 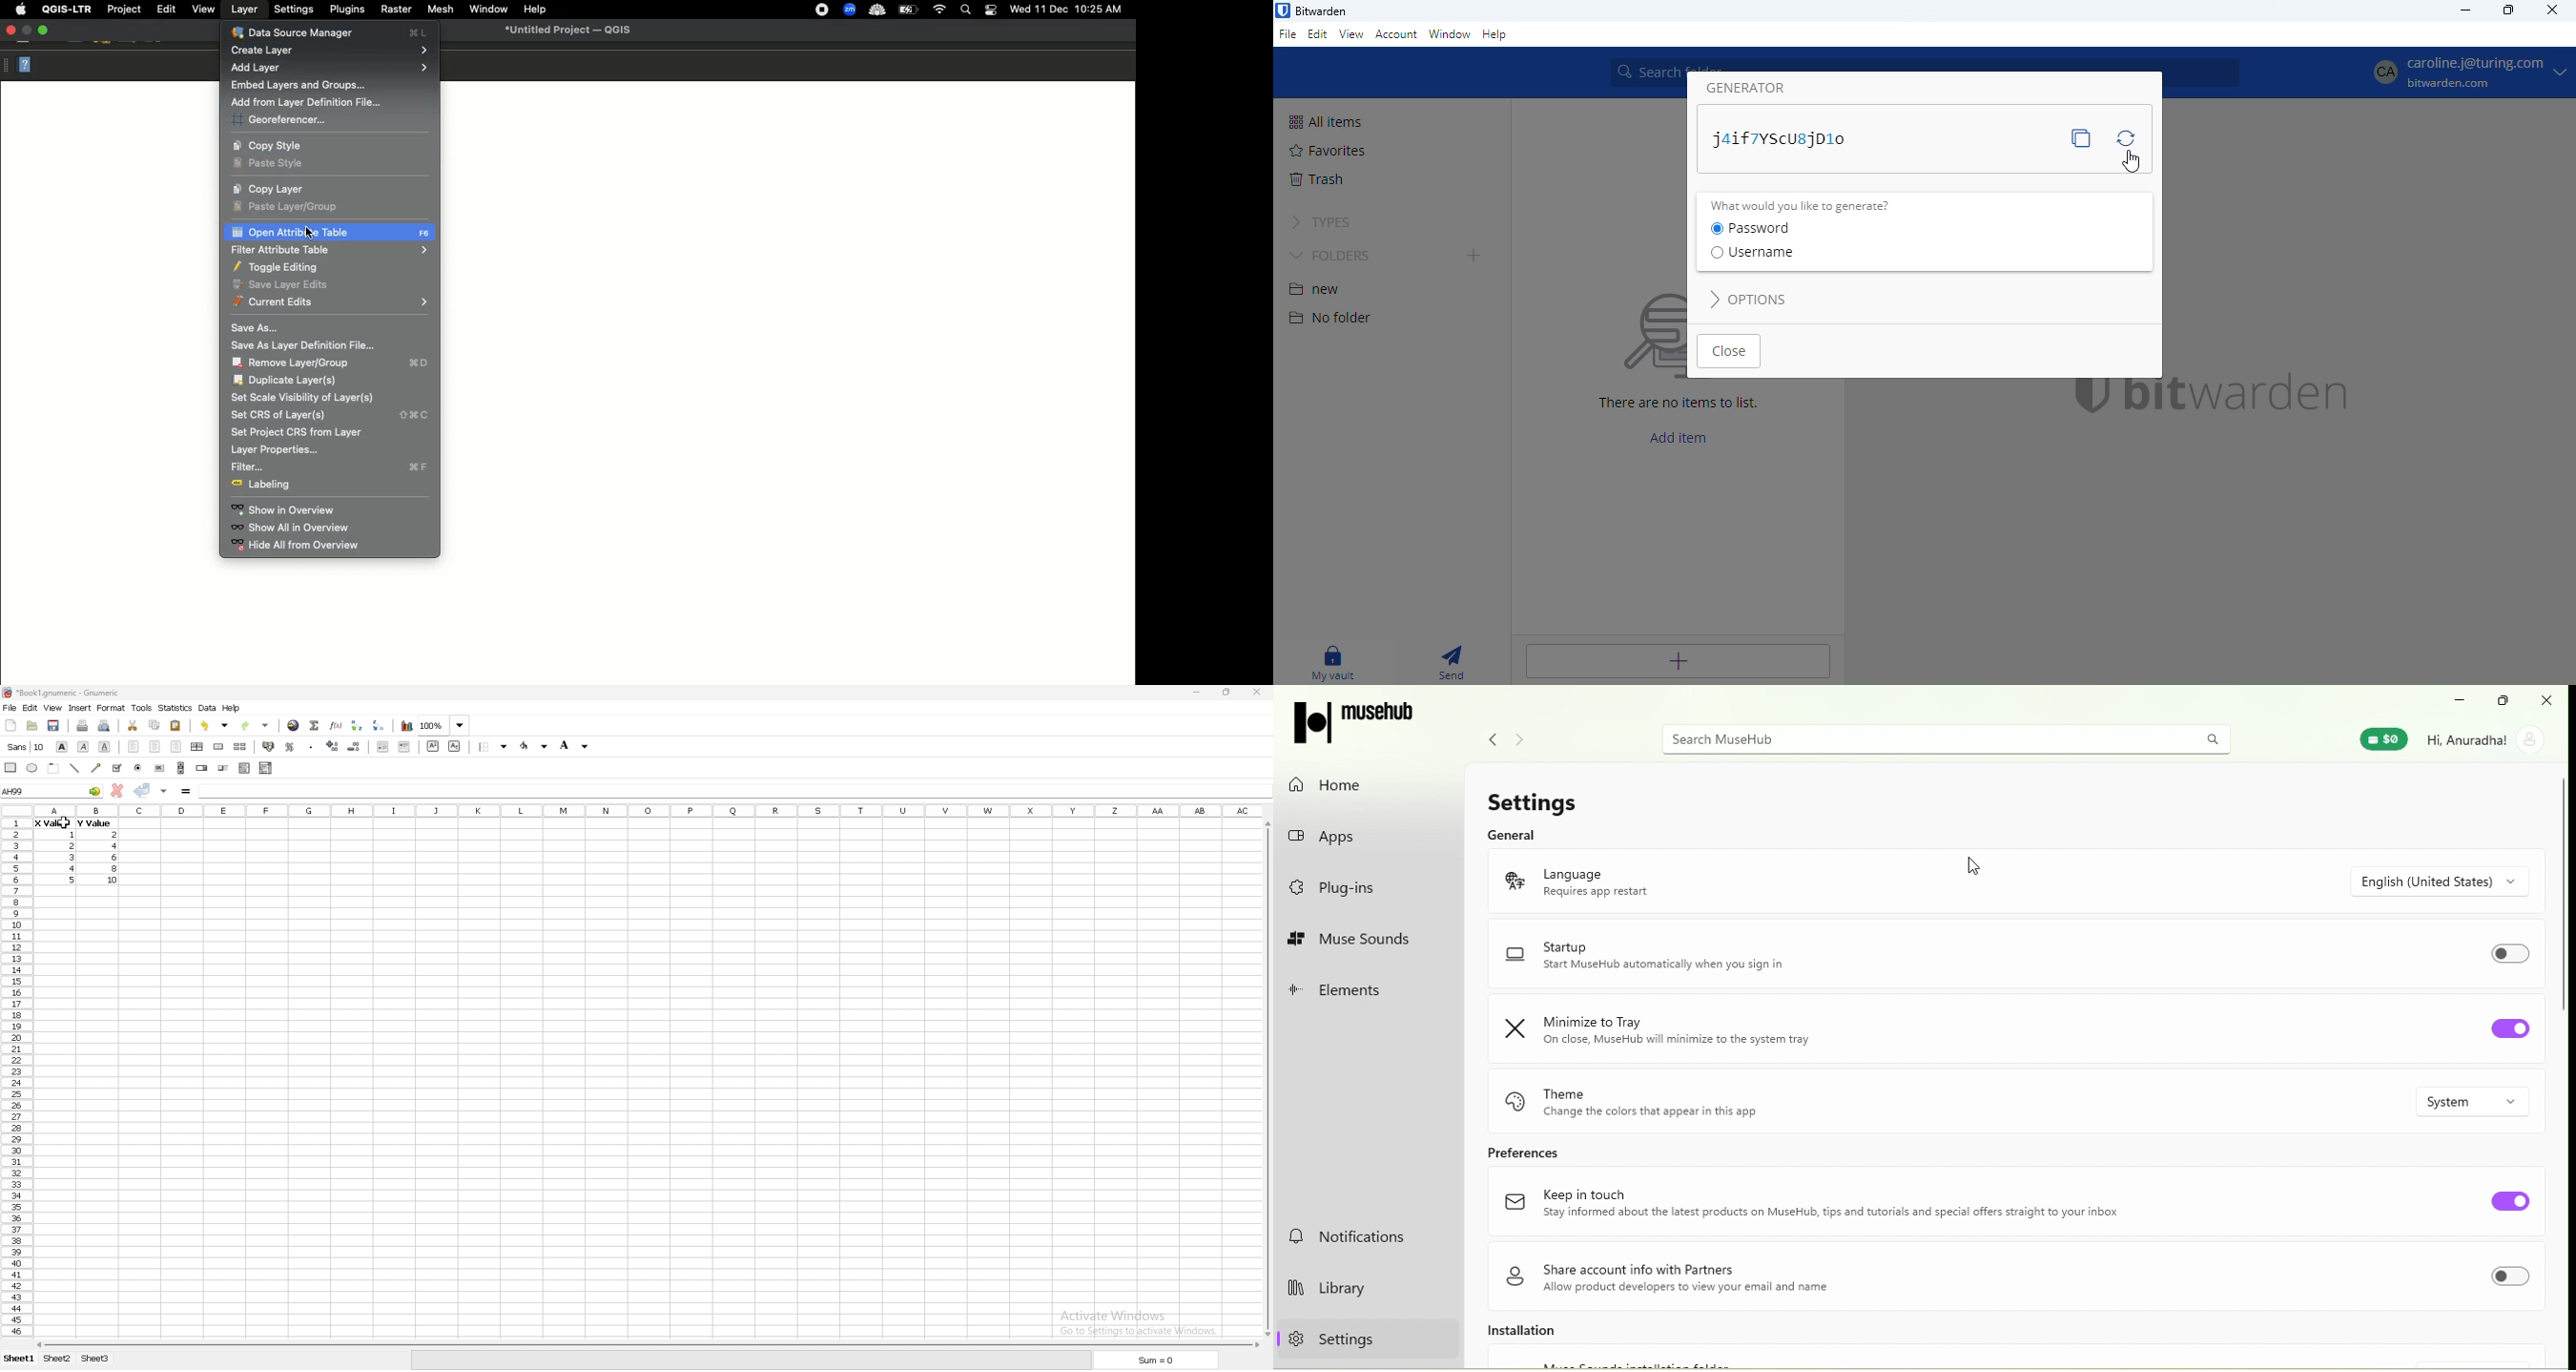 What do you see at coordinates (1781, 138) in the screenshot?
I see `password` at bounding box center [1781, 138].